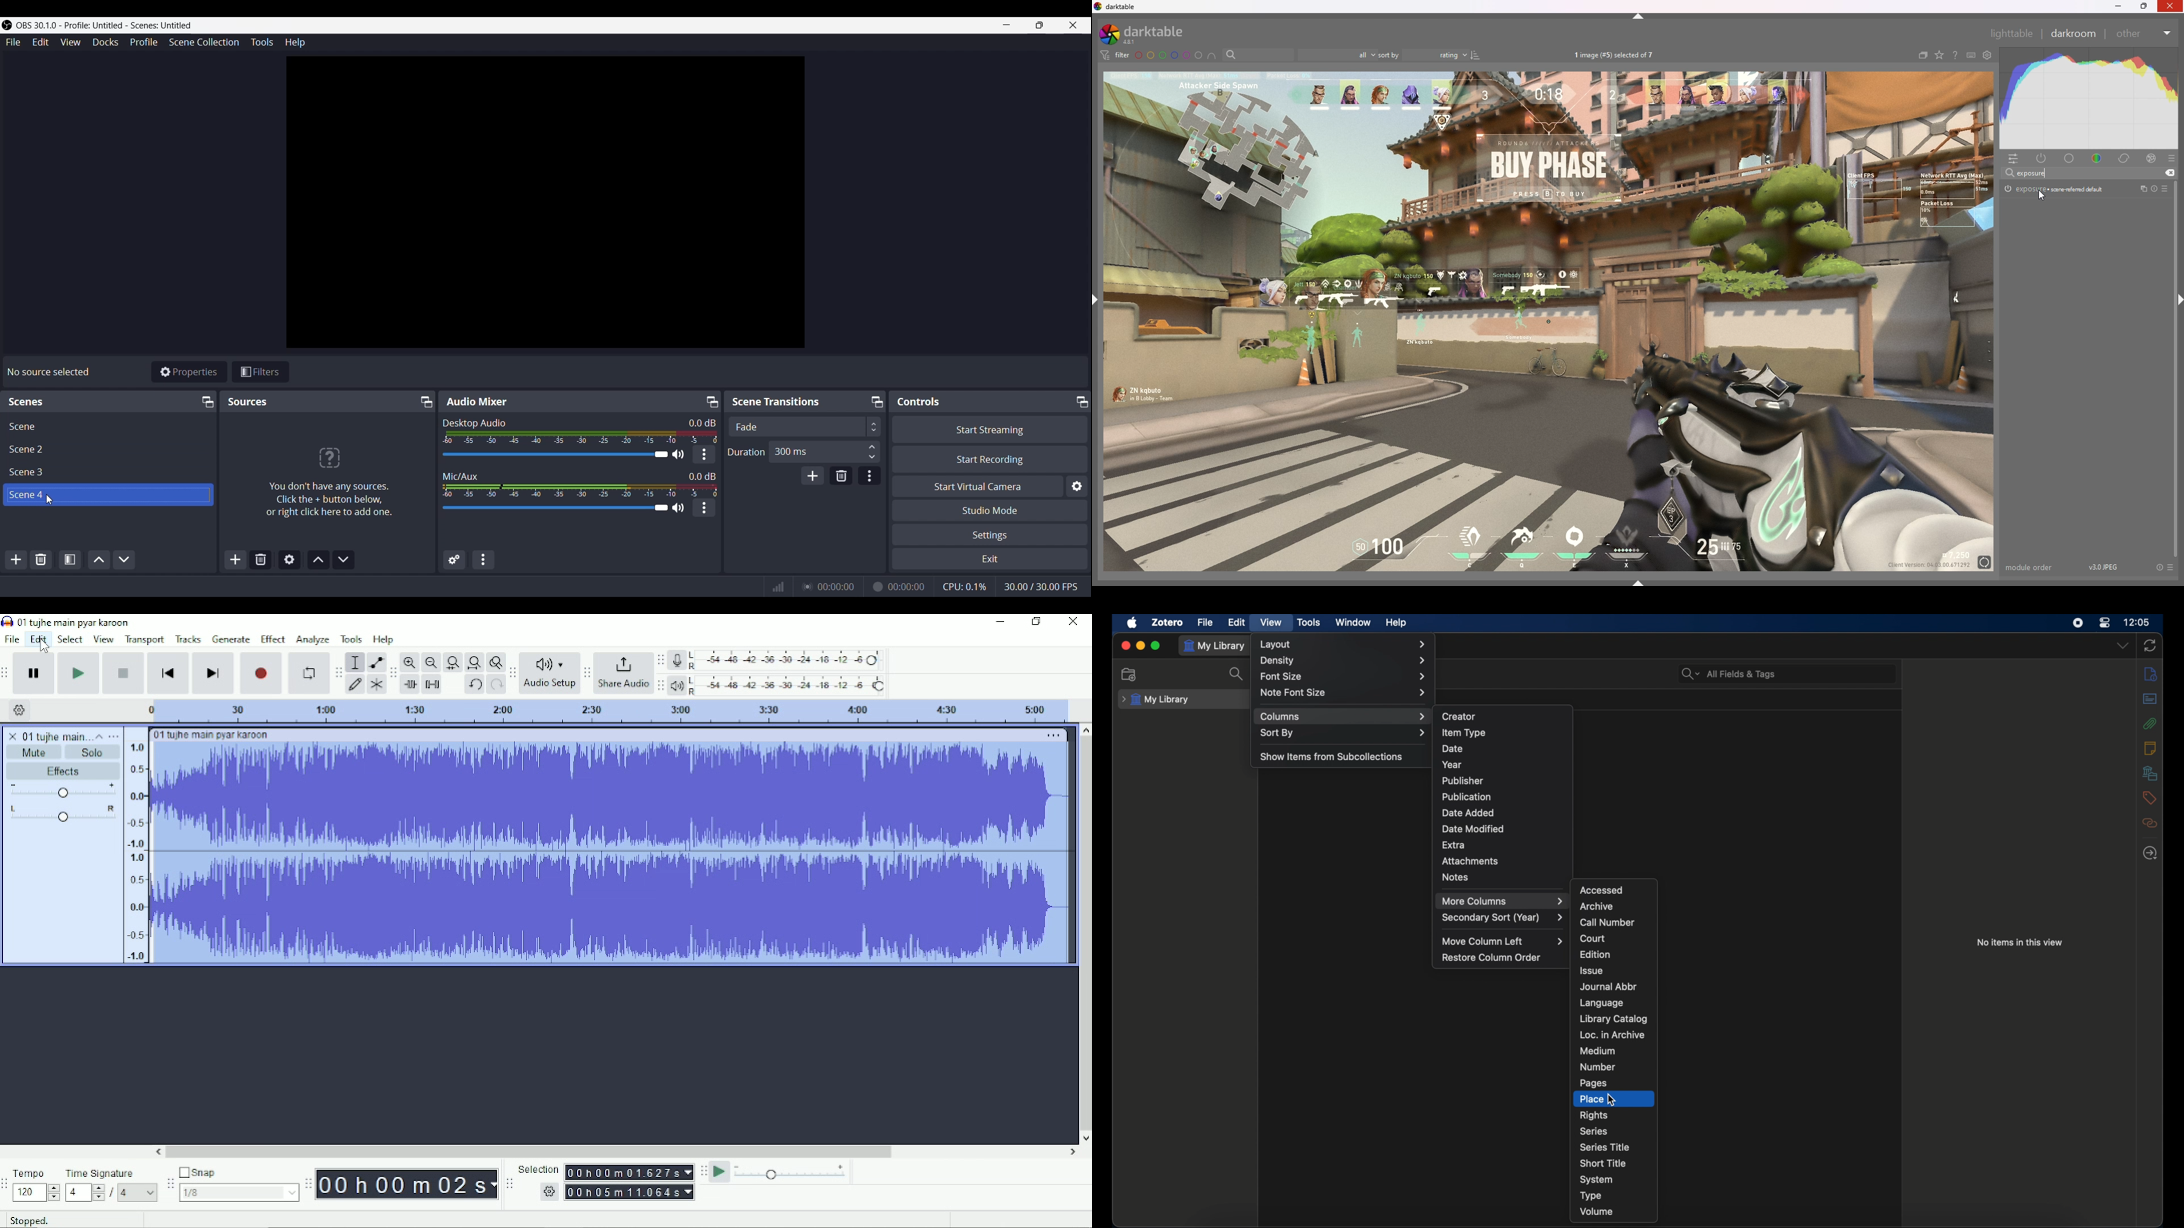 Image resolution: width=2184 pixels, height=1232 pixels. Describe the element at coordinates (1592, 939) in the screenshot. I see `court` at that location.